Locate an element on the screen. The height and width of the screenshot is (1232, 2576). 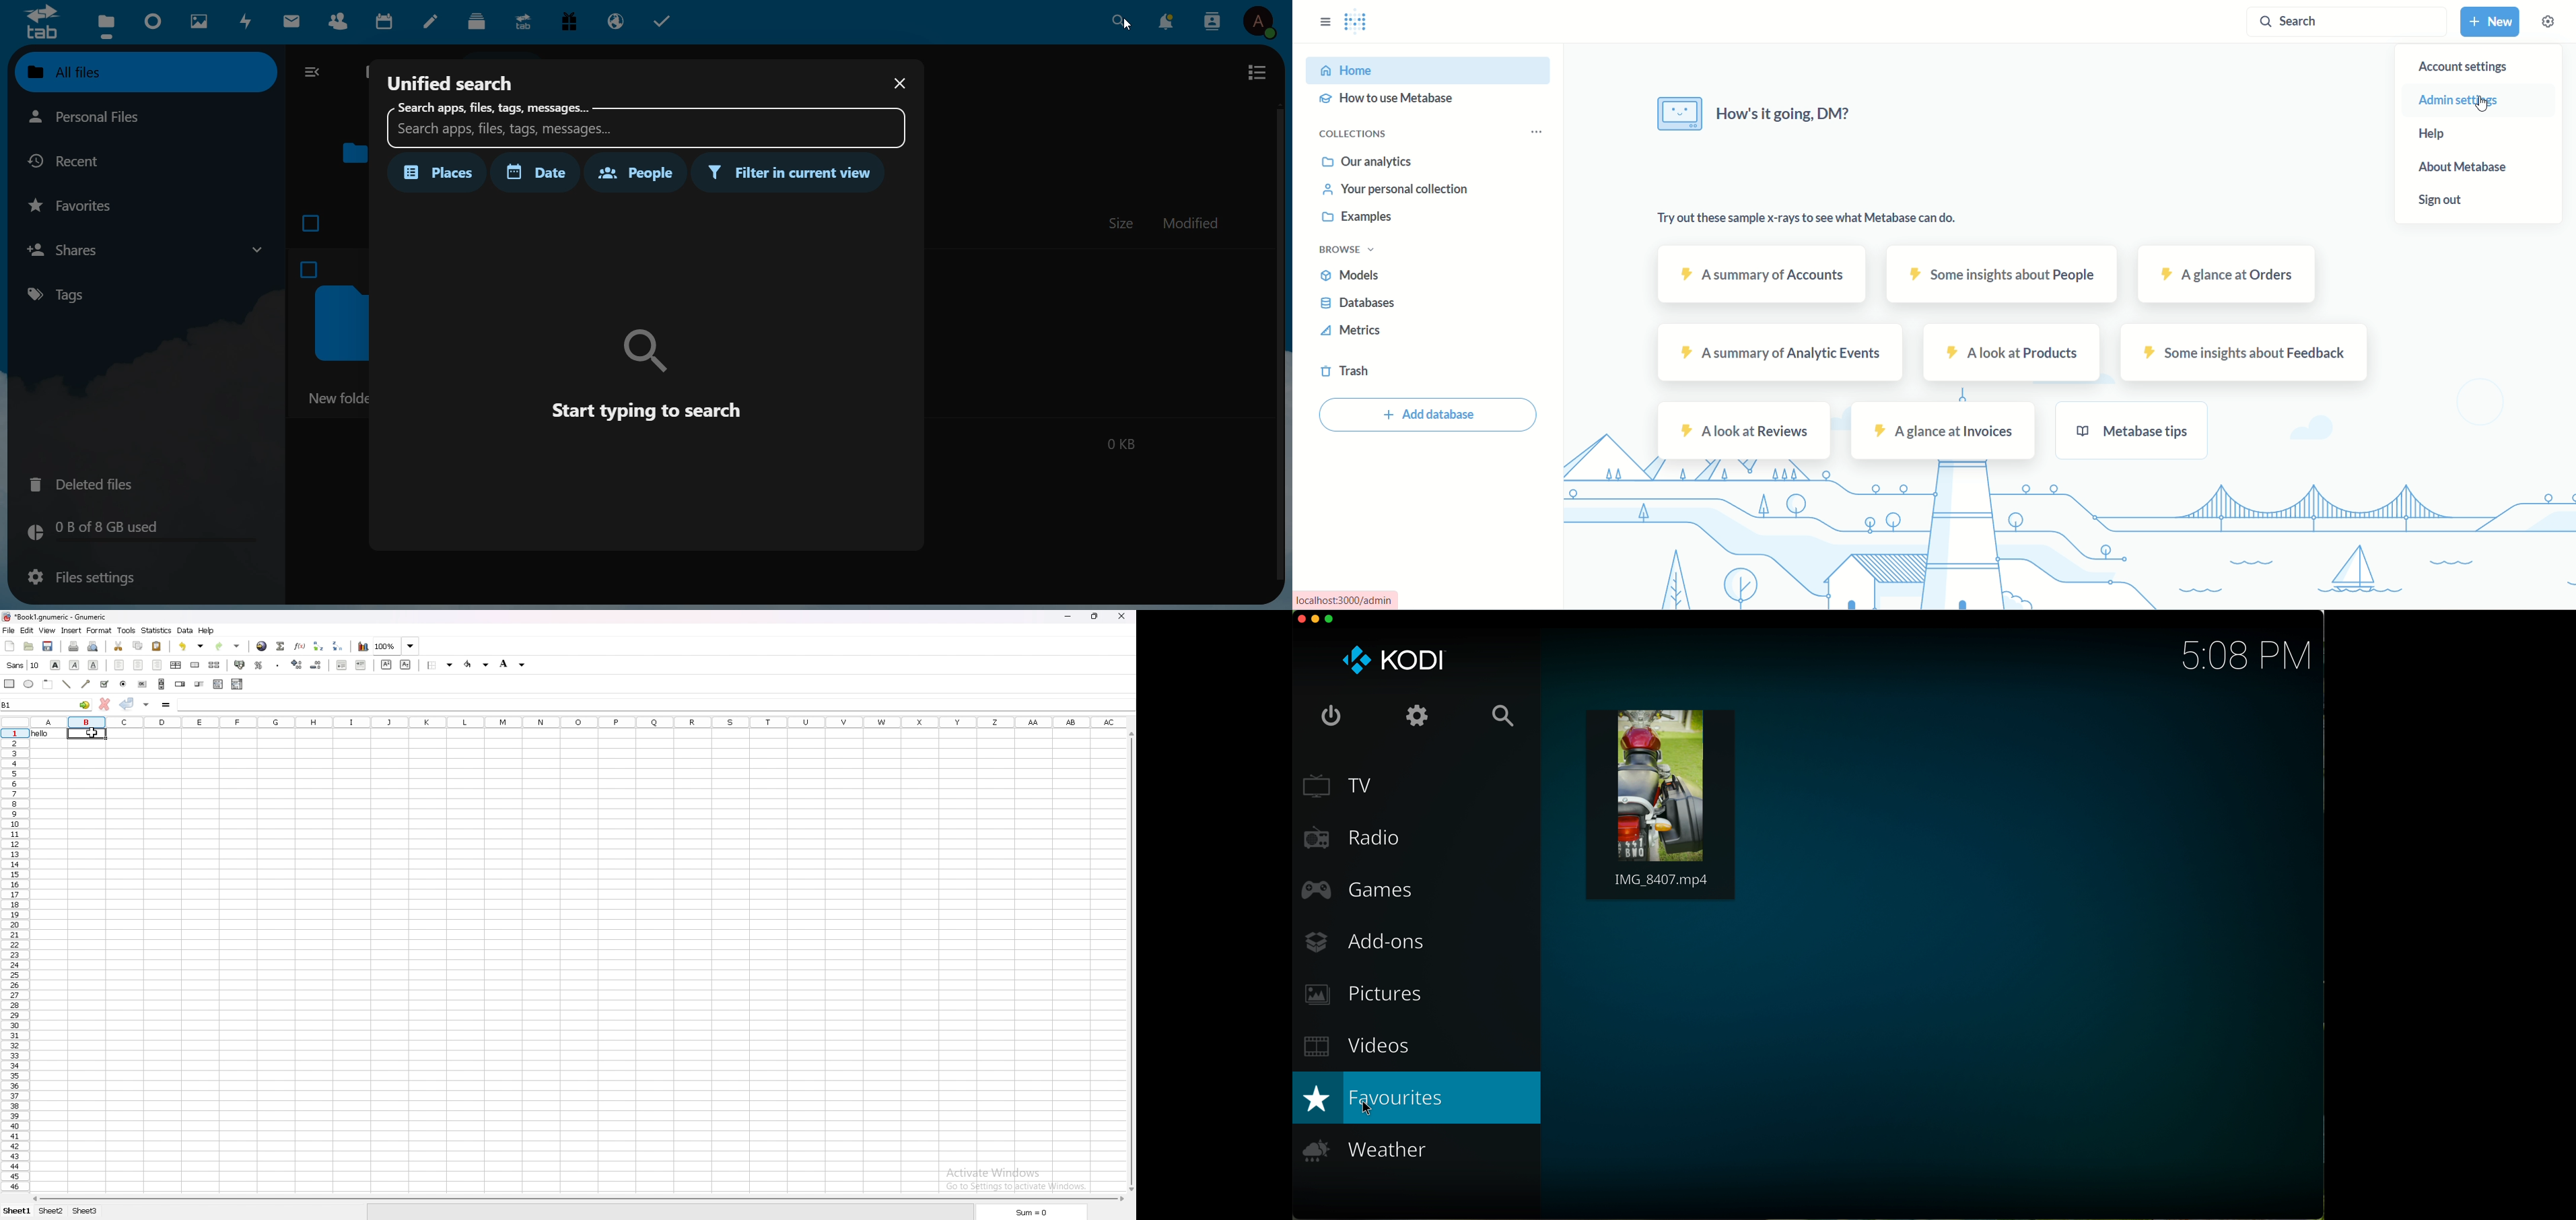
Home is located at coordinates (1430, 70).